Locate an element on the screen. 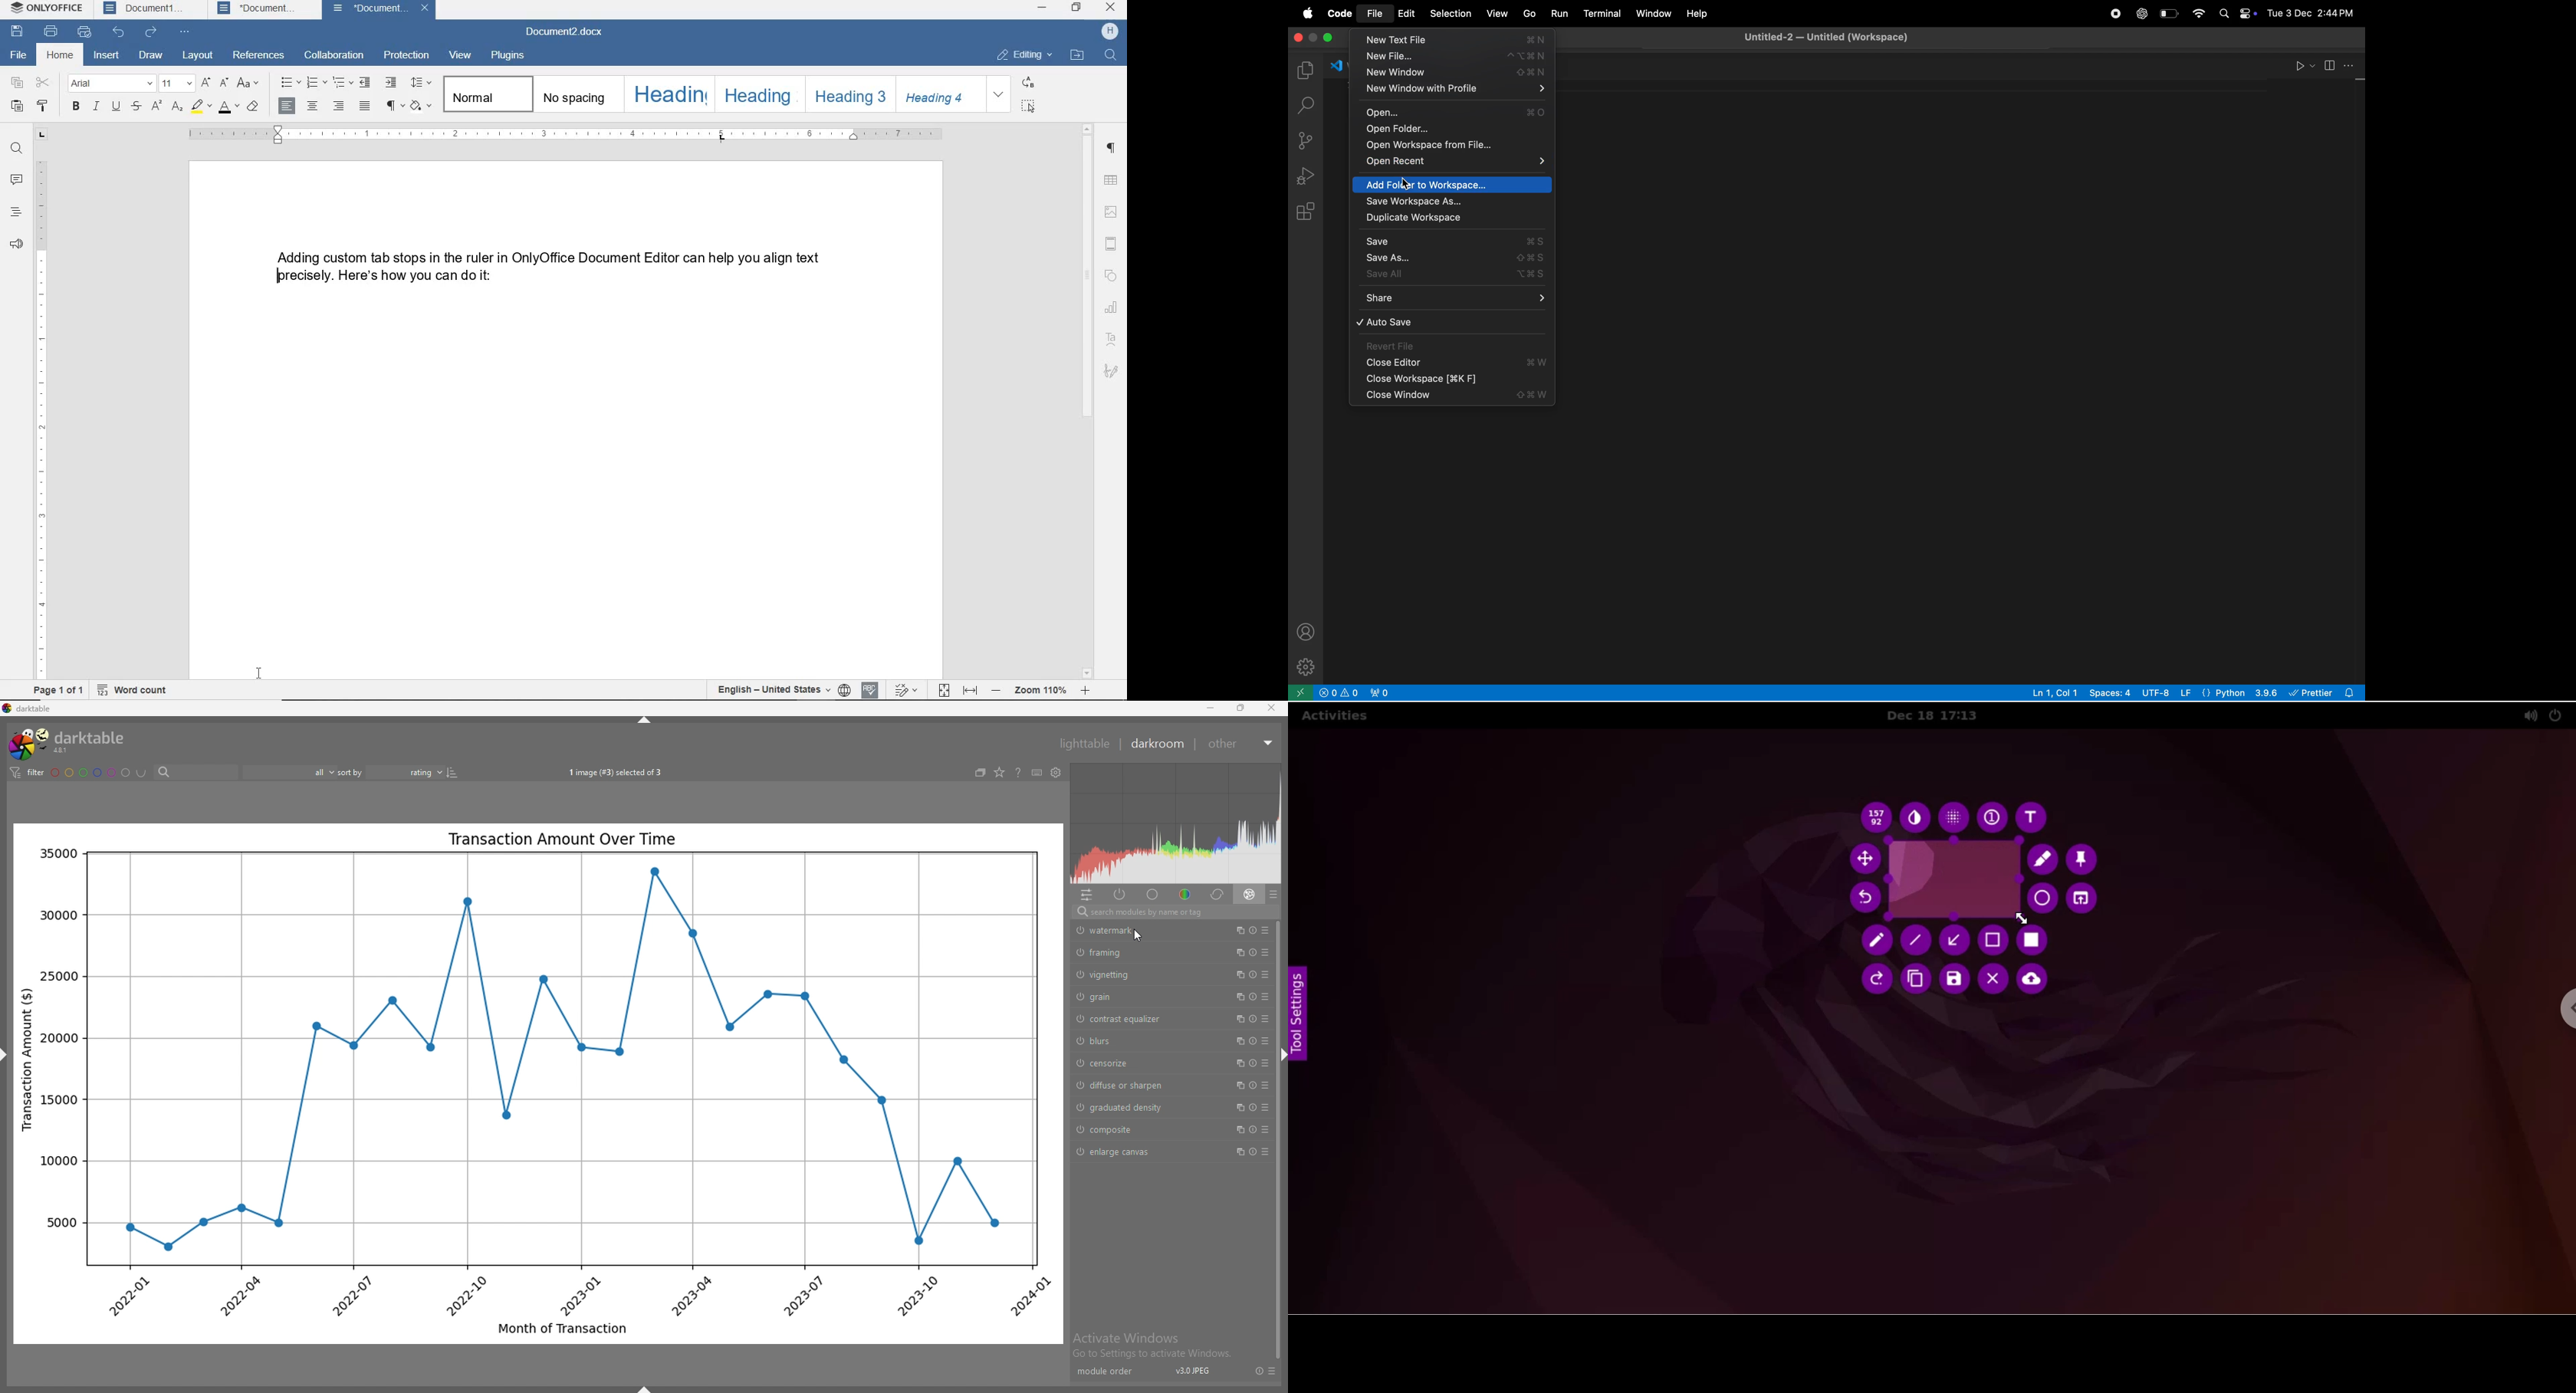 Image resolution: width=2576 pixels, height=1400 pixels. hide is located at coordinates (643, 1388).